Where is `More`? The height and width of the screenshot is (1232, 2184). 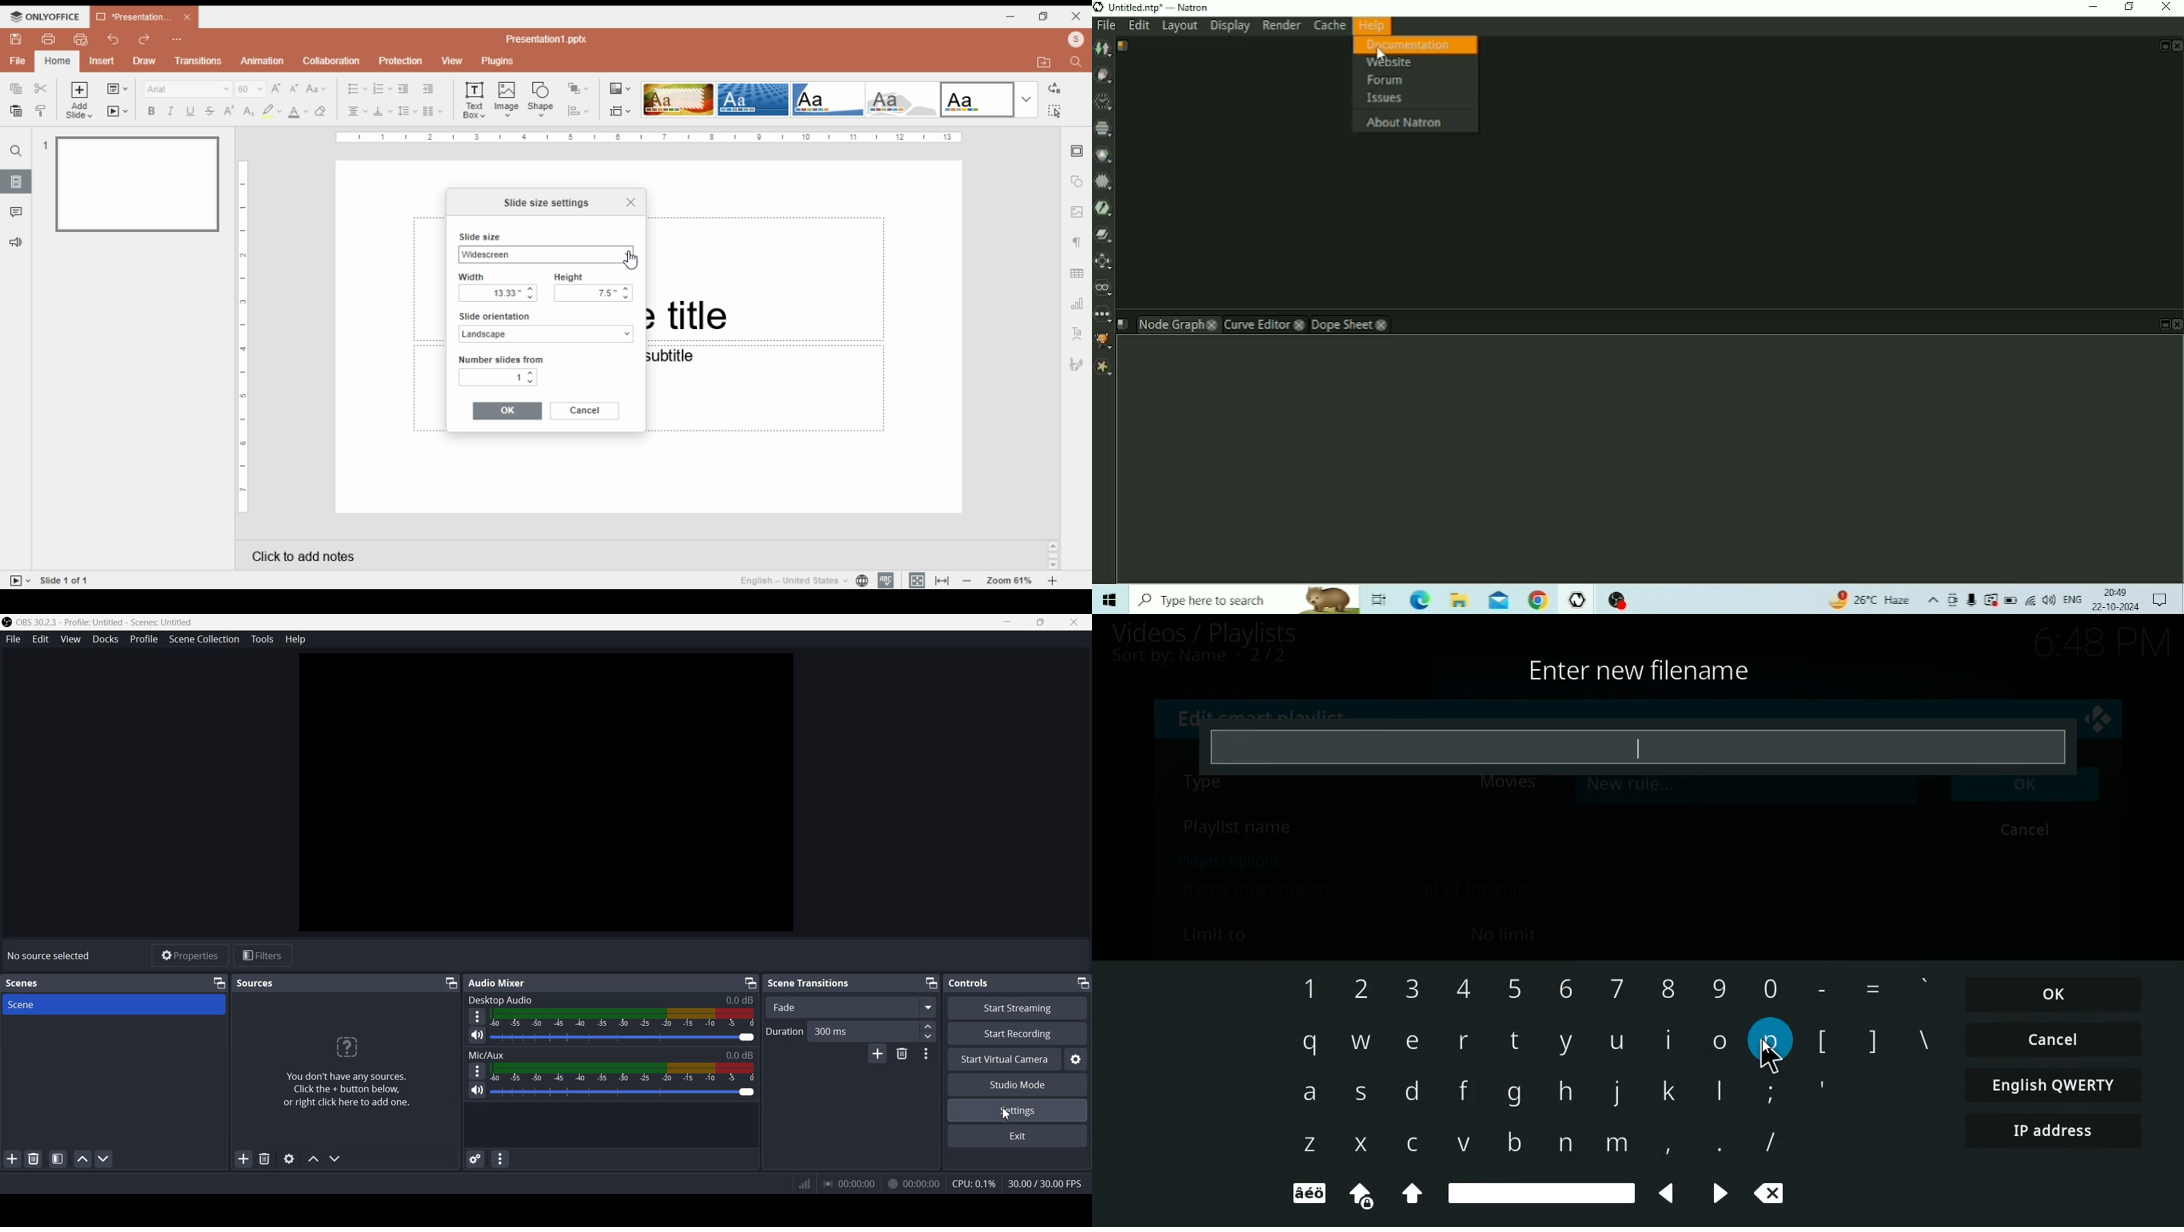
More is located at coordinates (477, 1017).